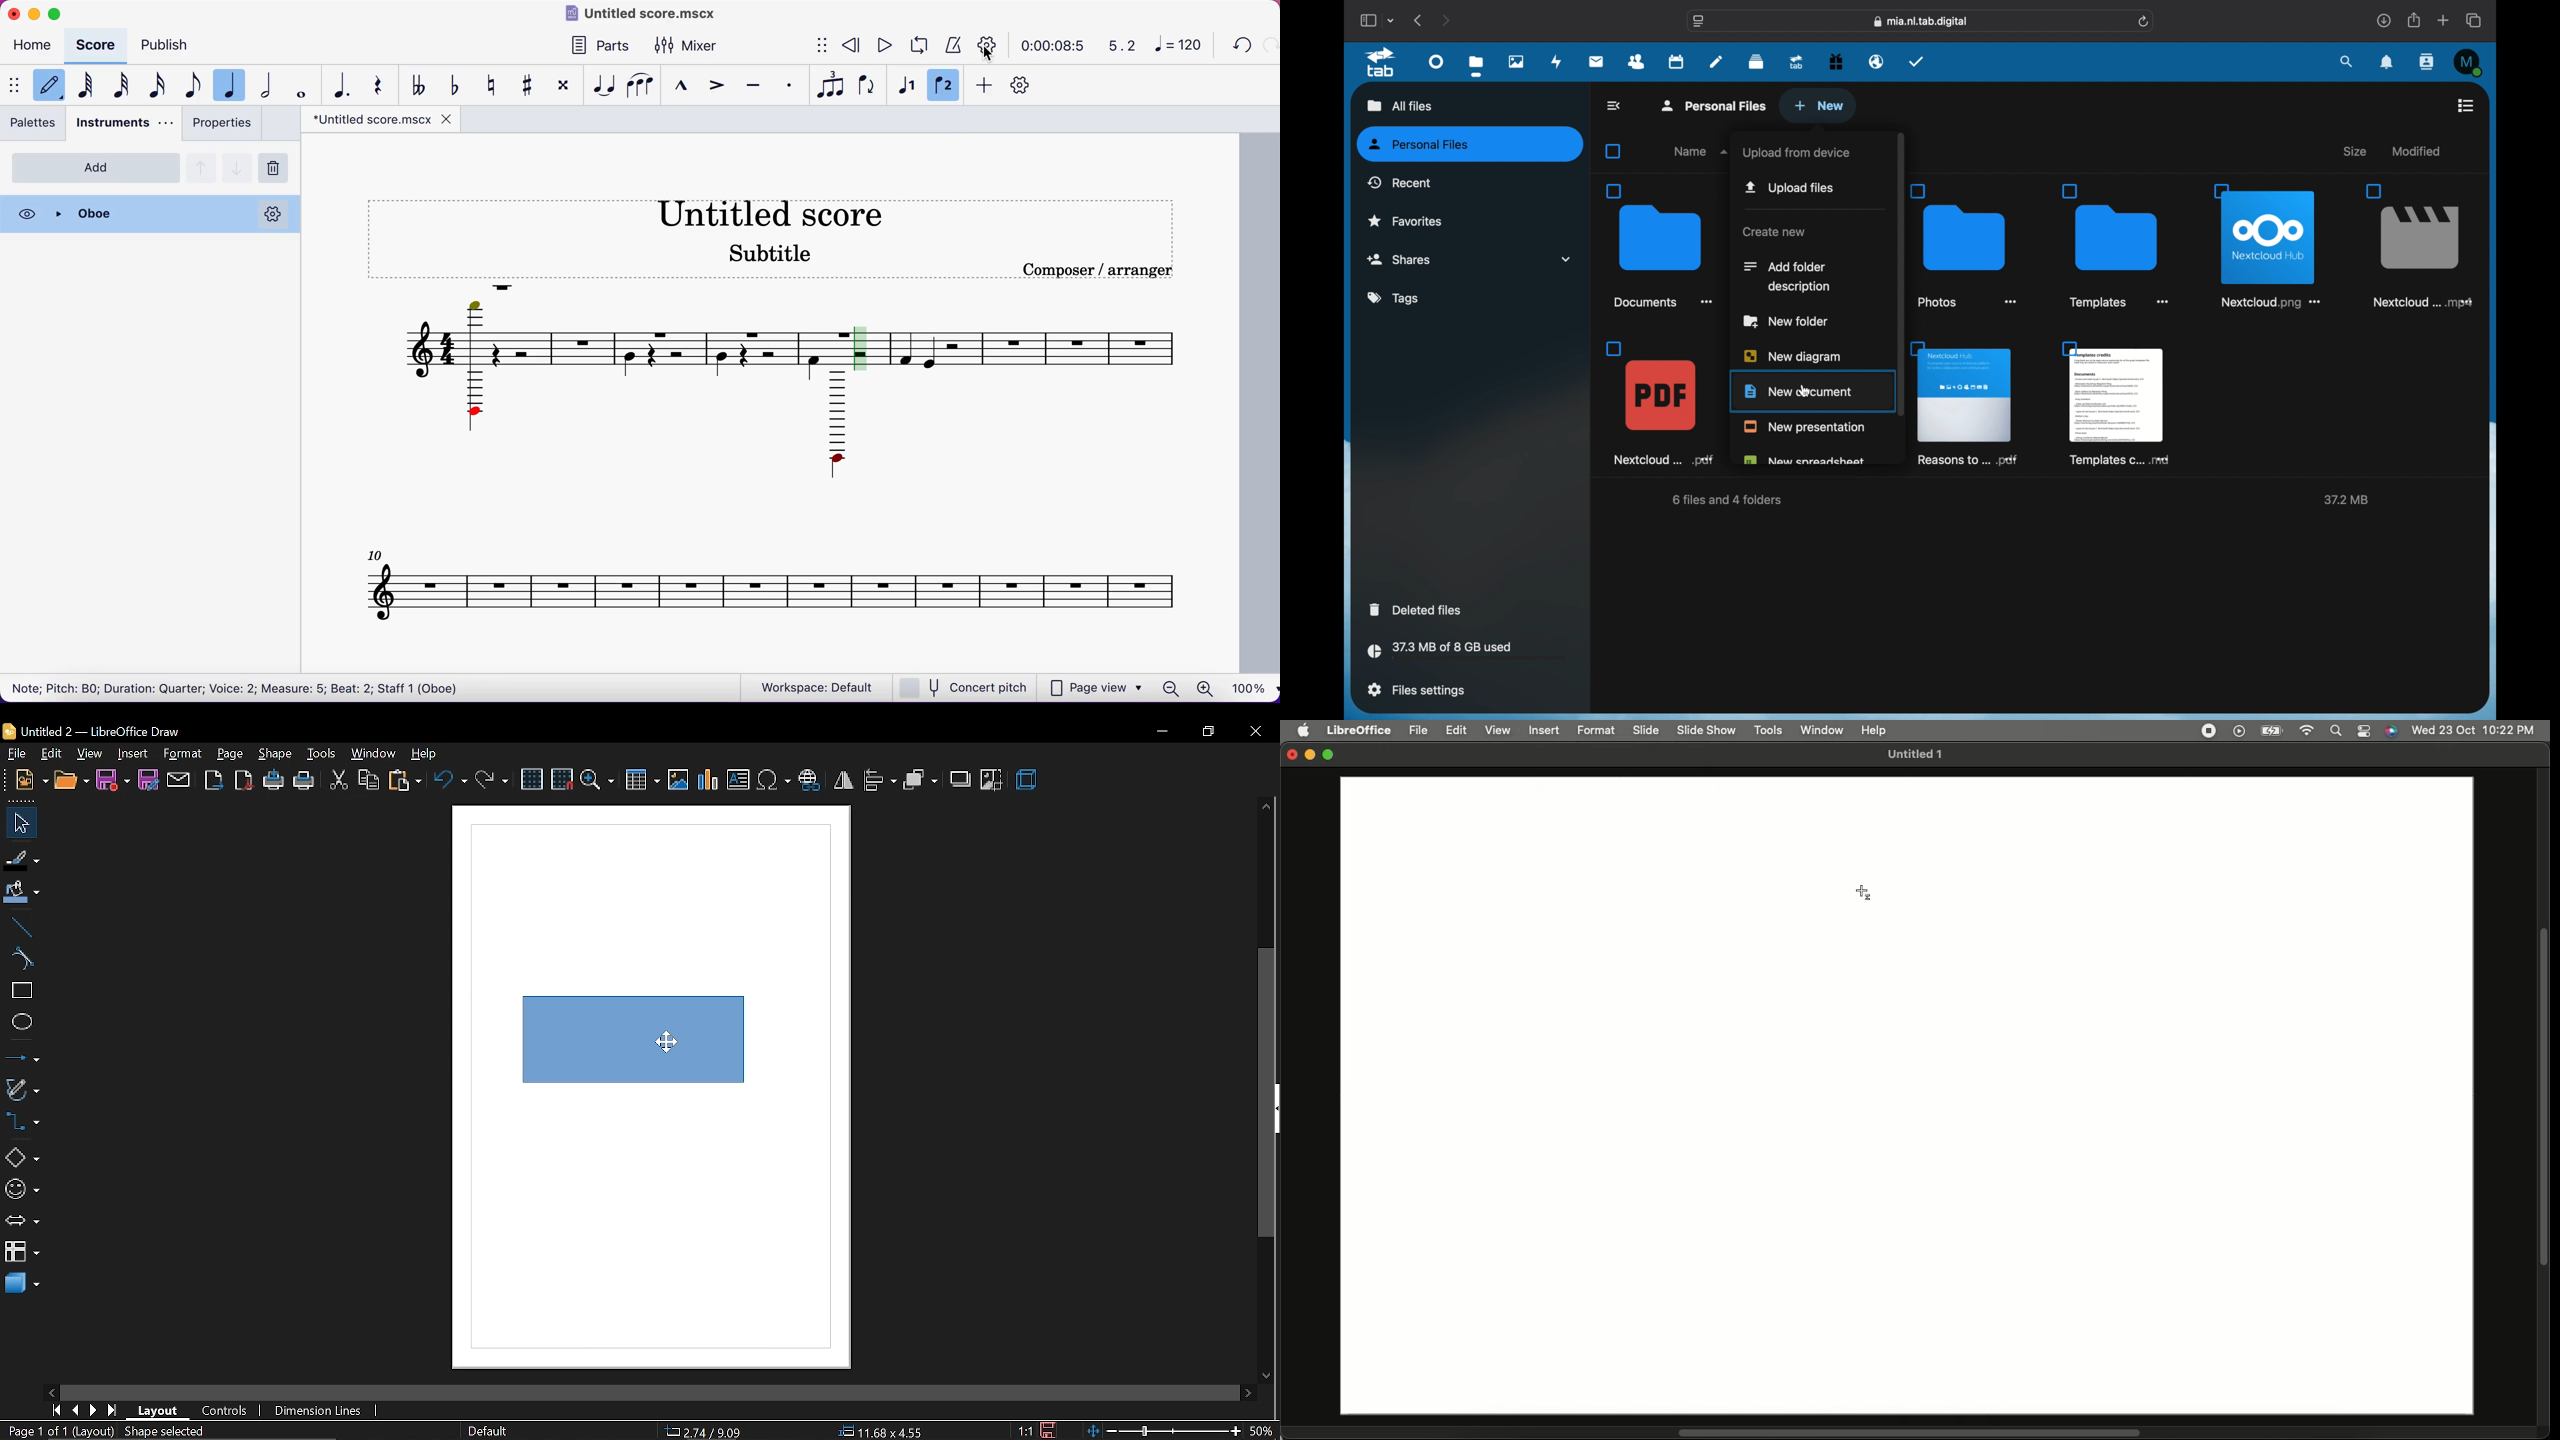  I want to click on palettes, so click(36, 126).